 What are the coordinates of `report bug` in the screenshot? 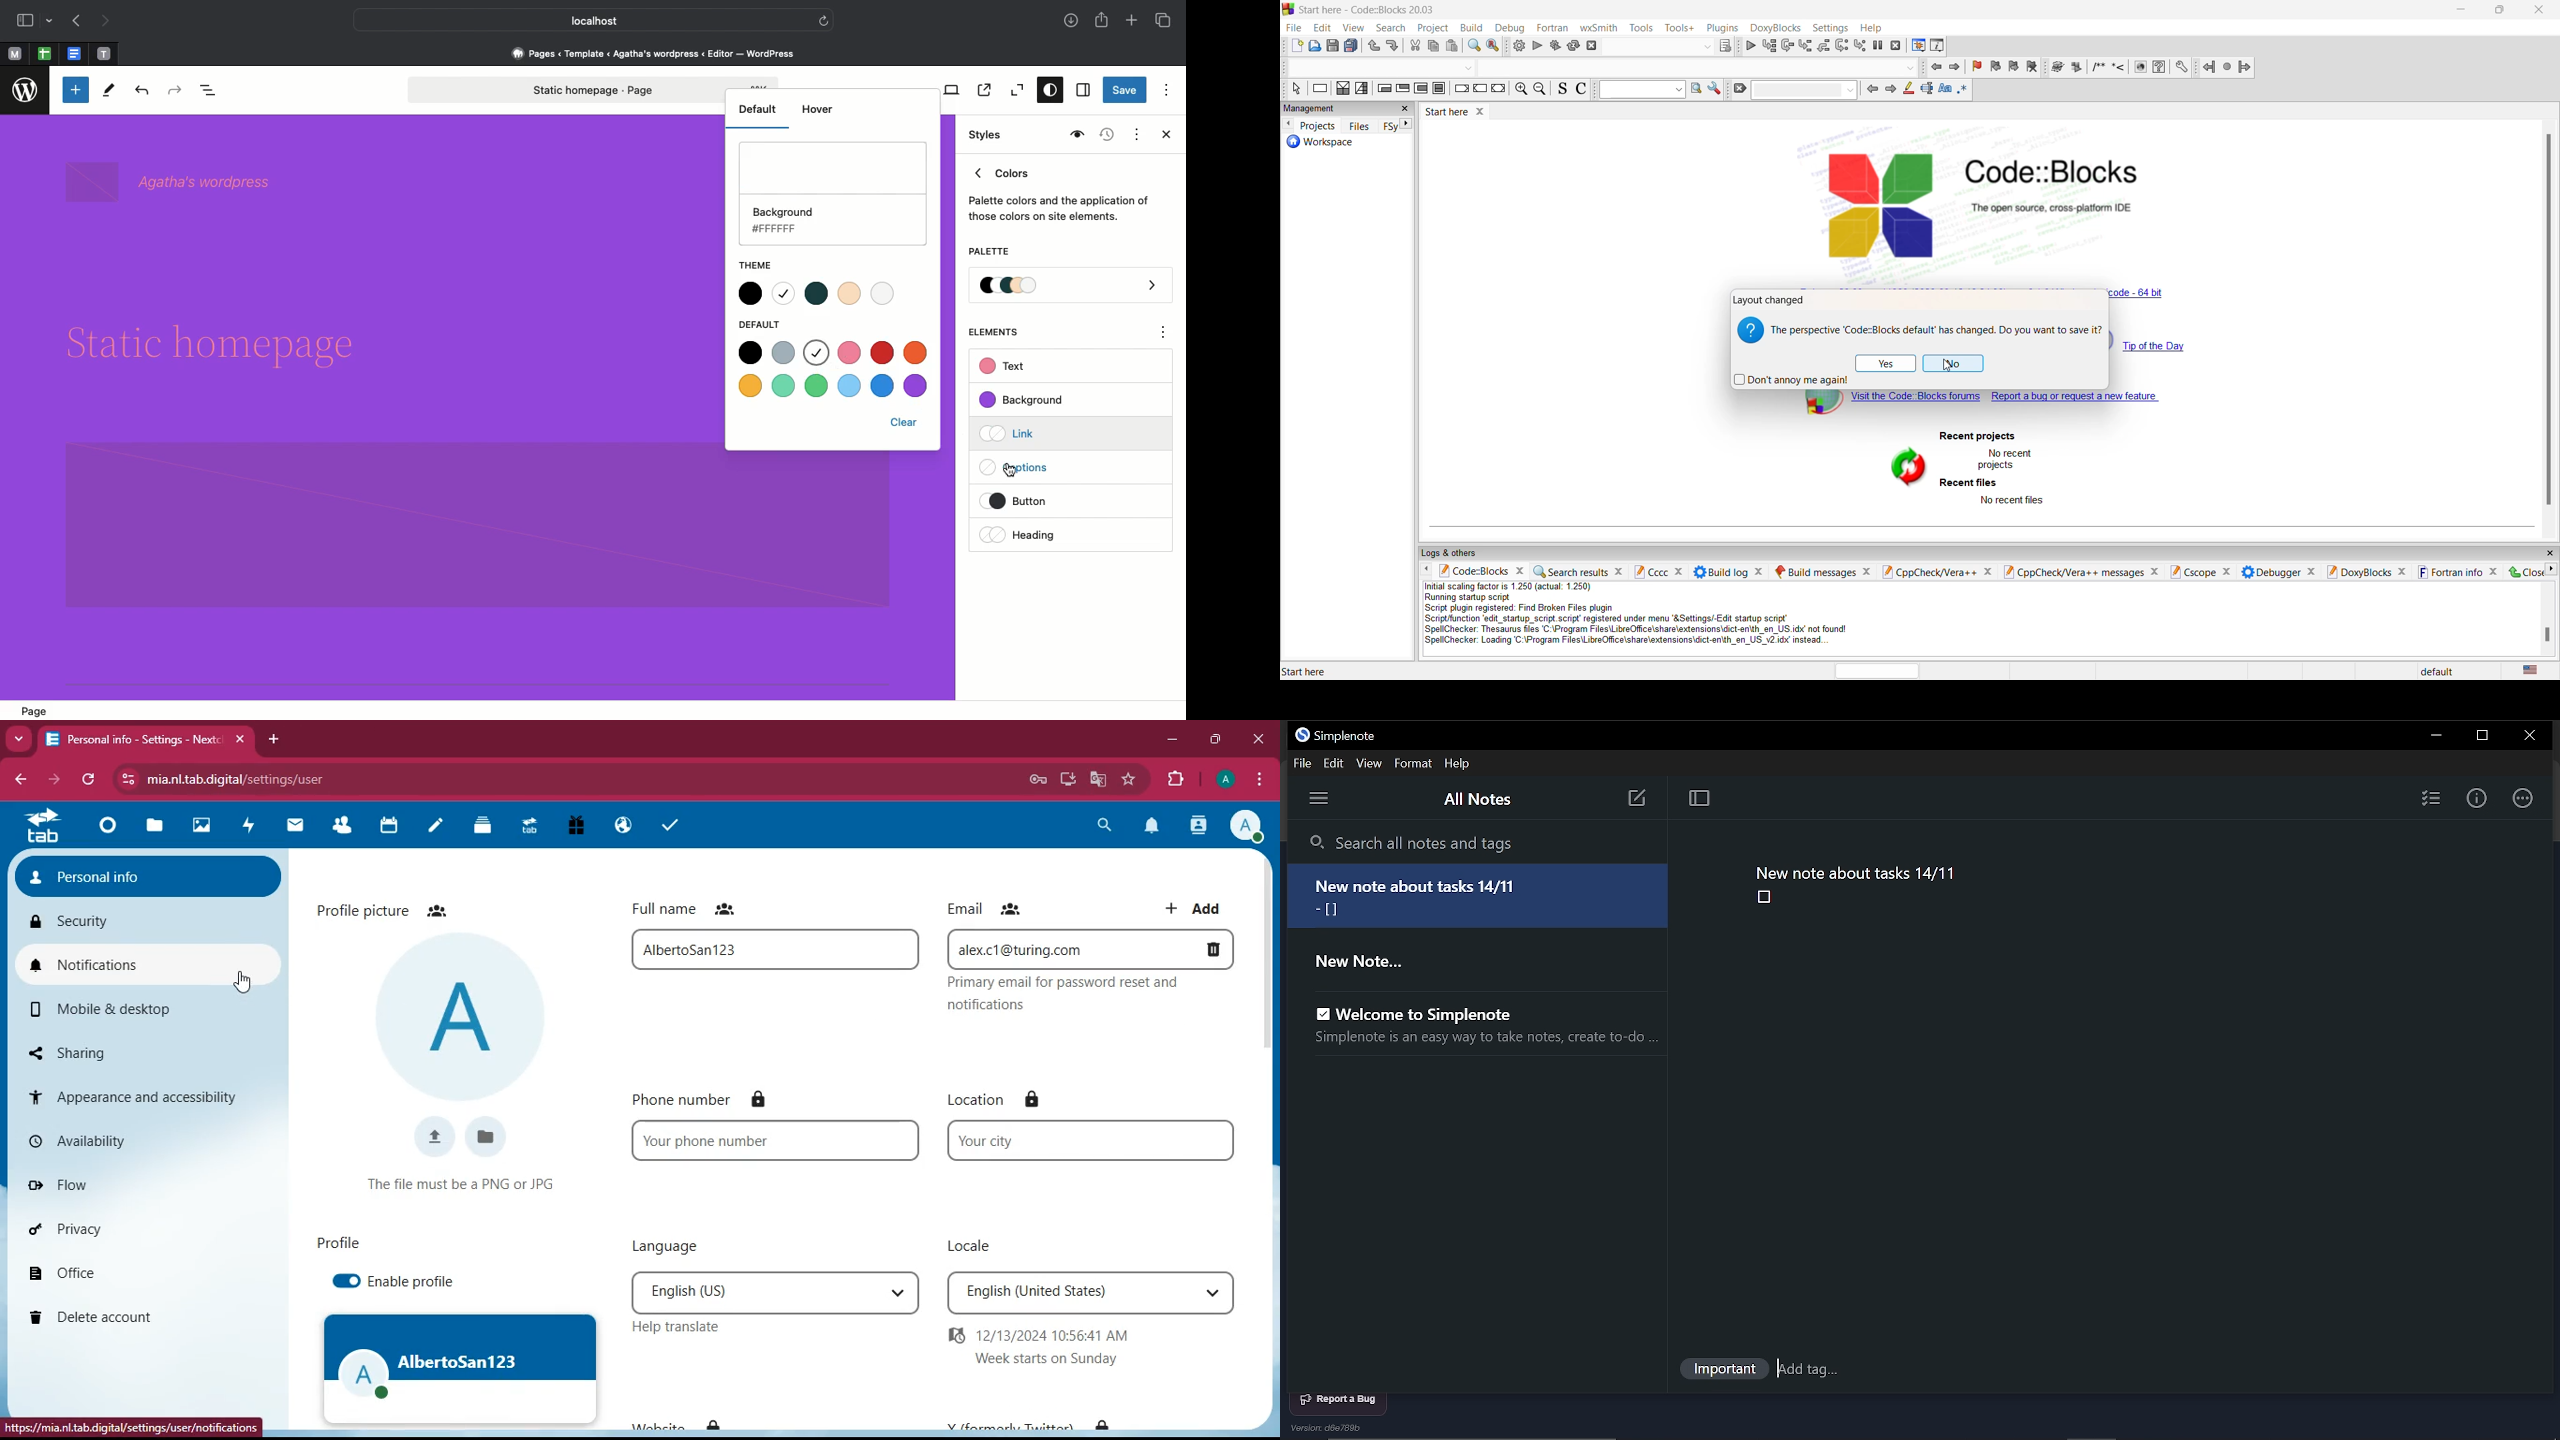 It's located at (2077, 398).